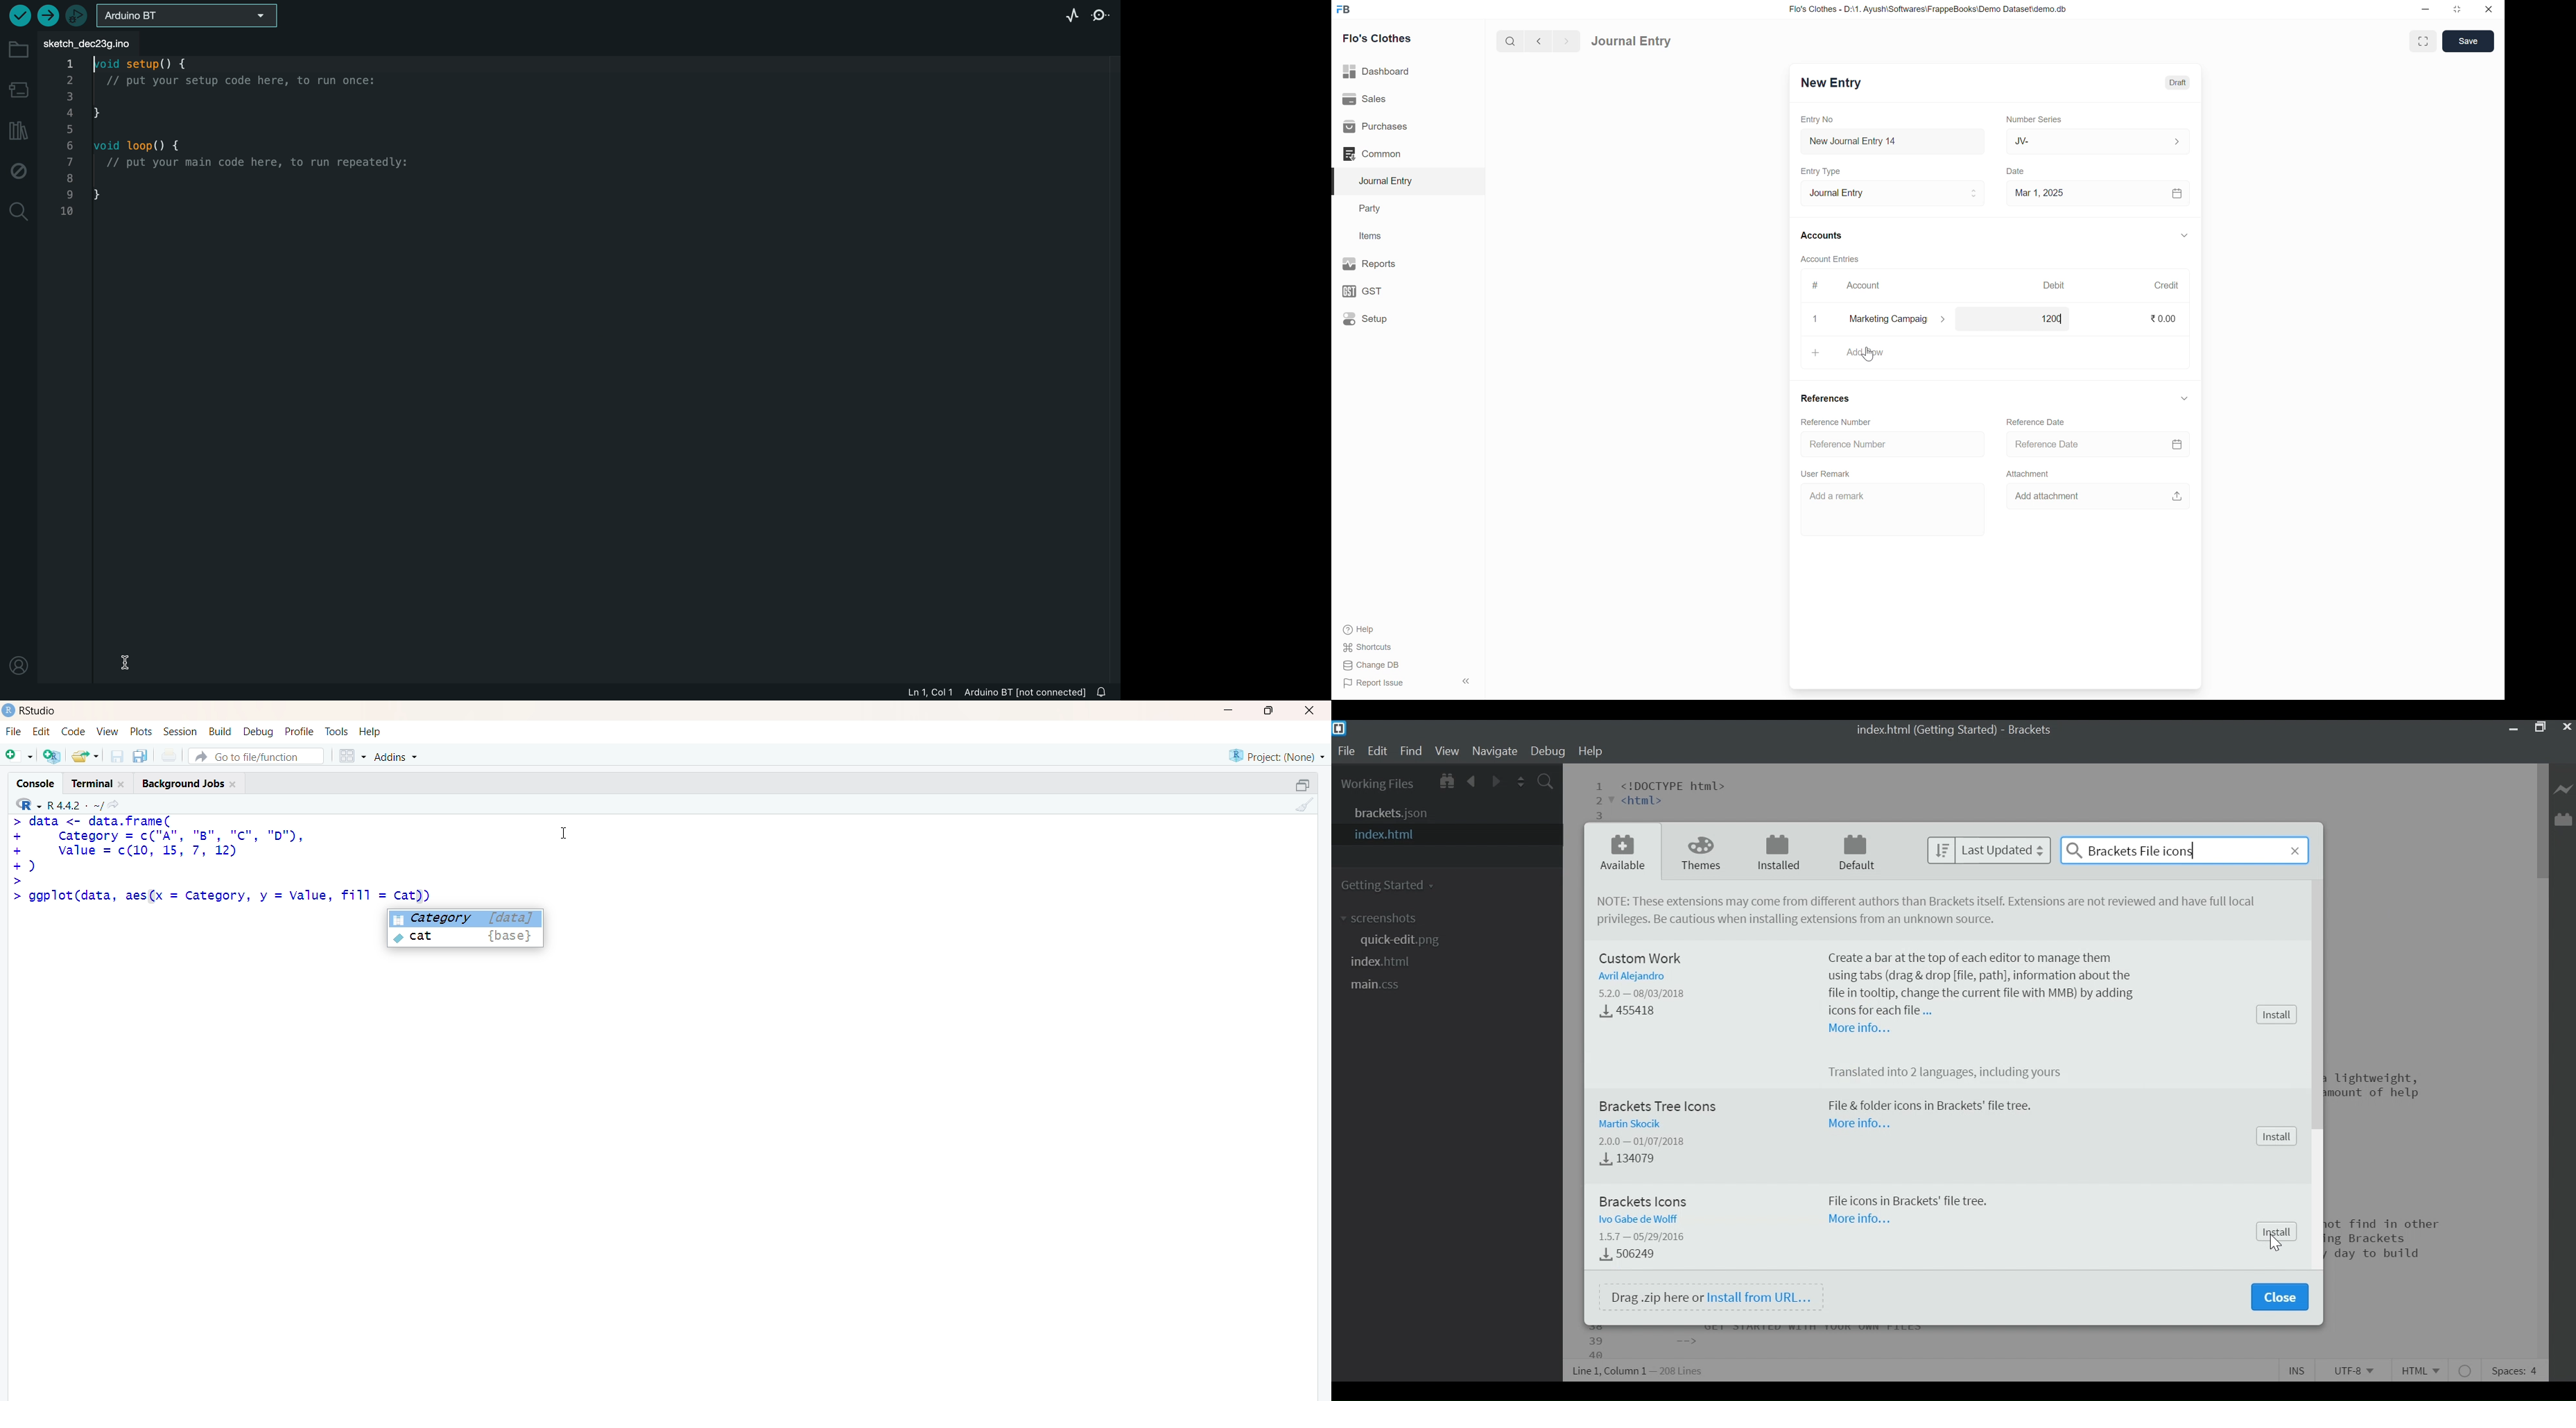  Describe the element at coordinates (2179, 82) in the screenshot. I see `Draft` at that location.